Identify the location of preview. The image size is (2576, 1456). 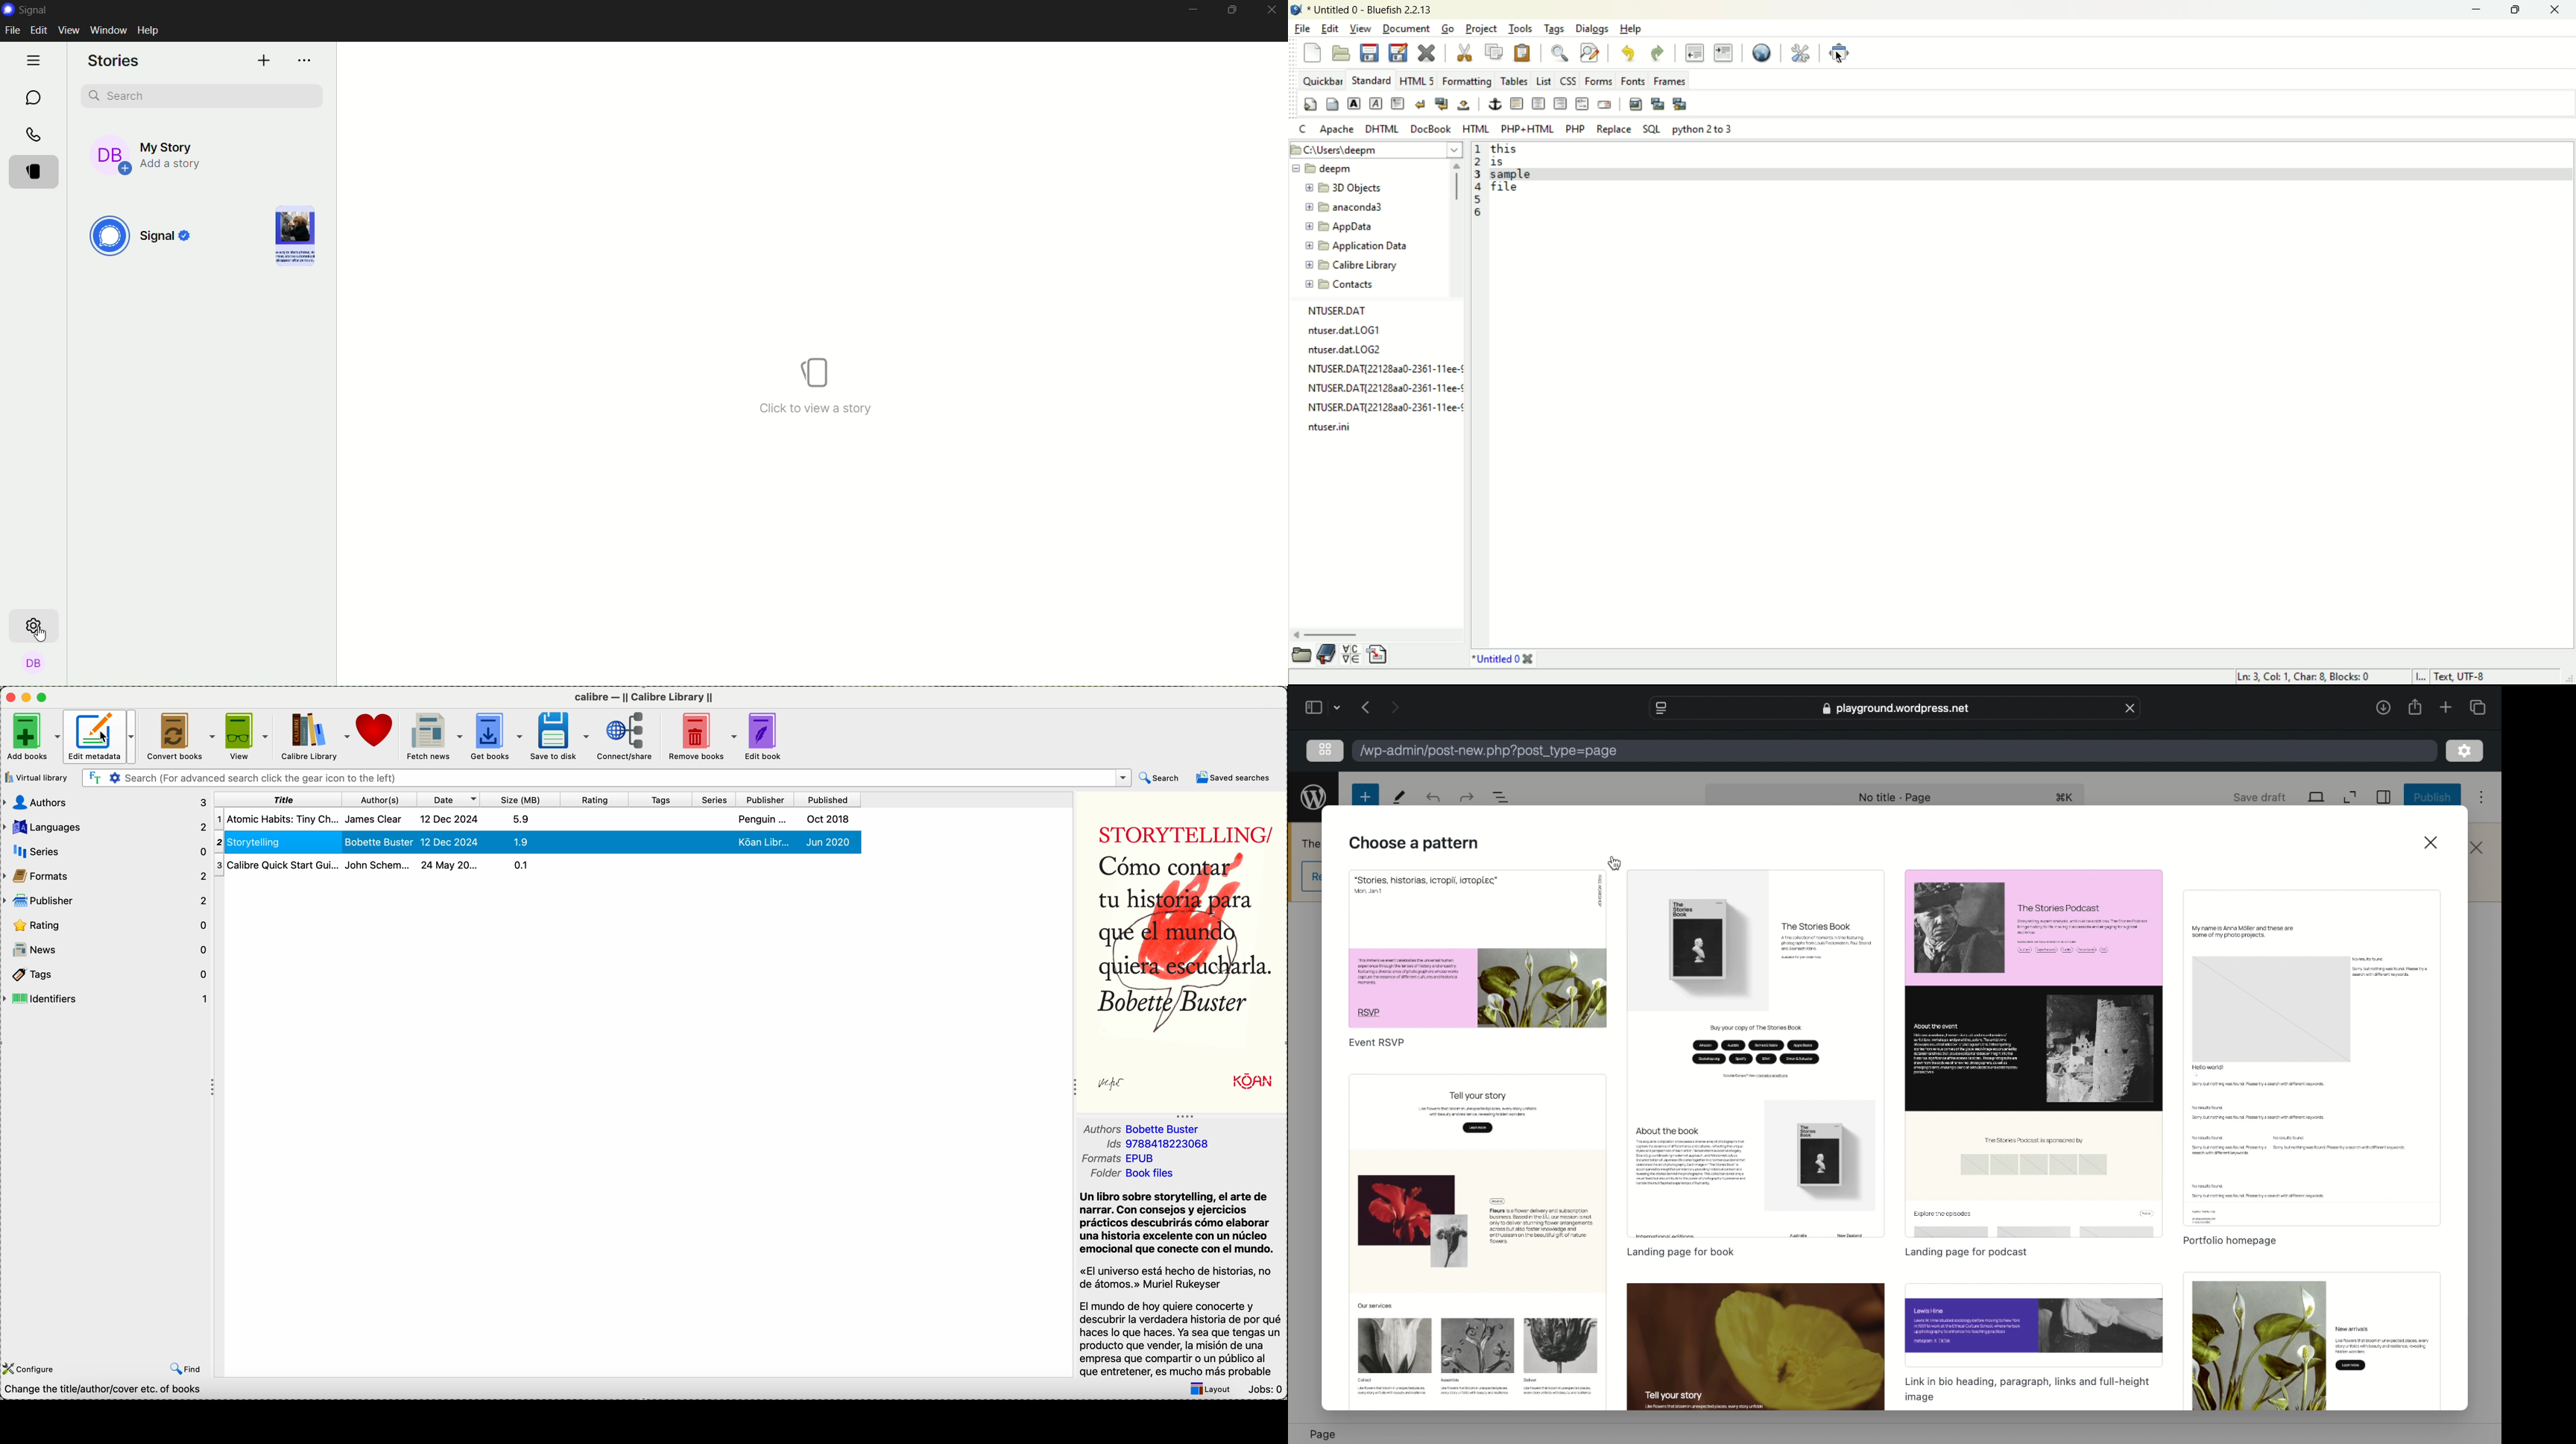
(1477, 1242).